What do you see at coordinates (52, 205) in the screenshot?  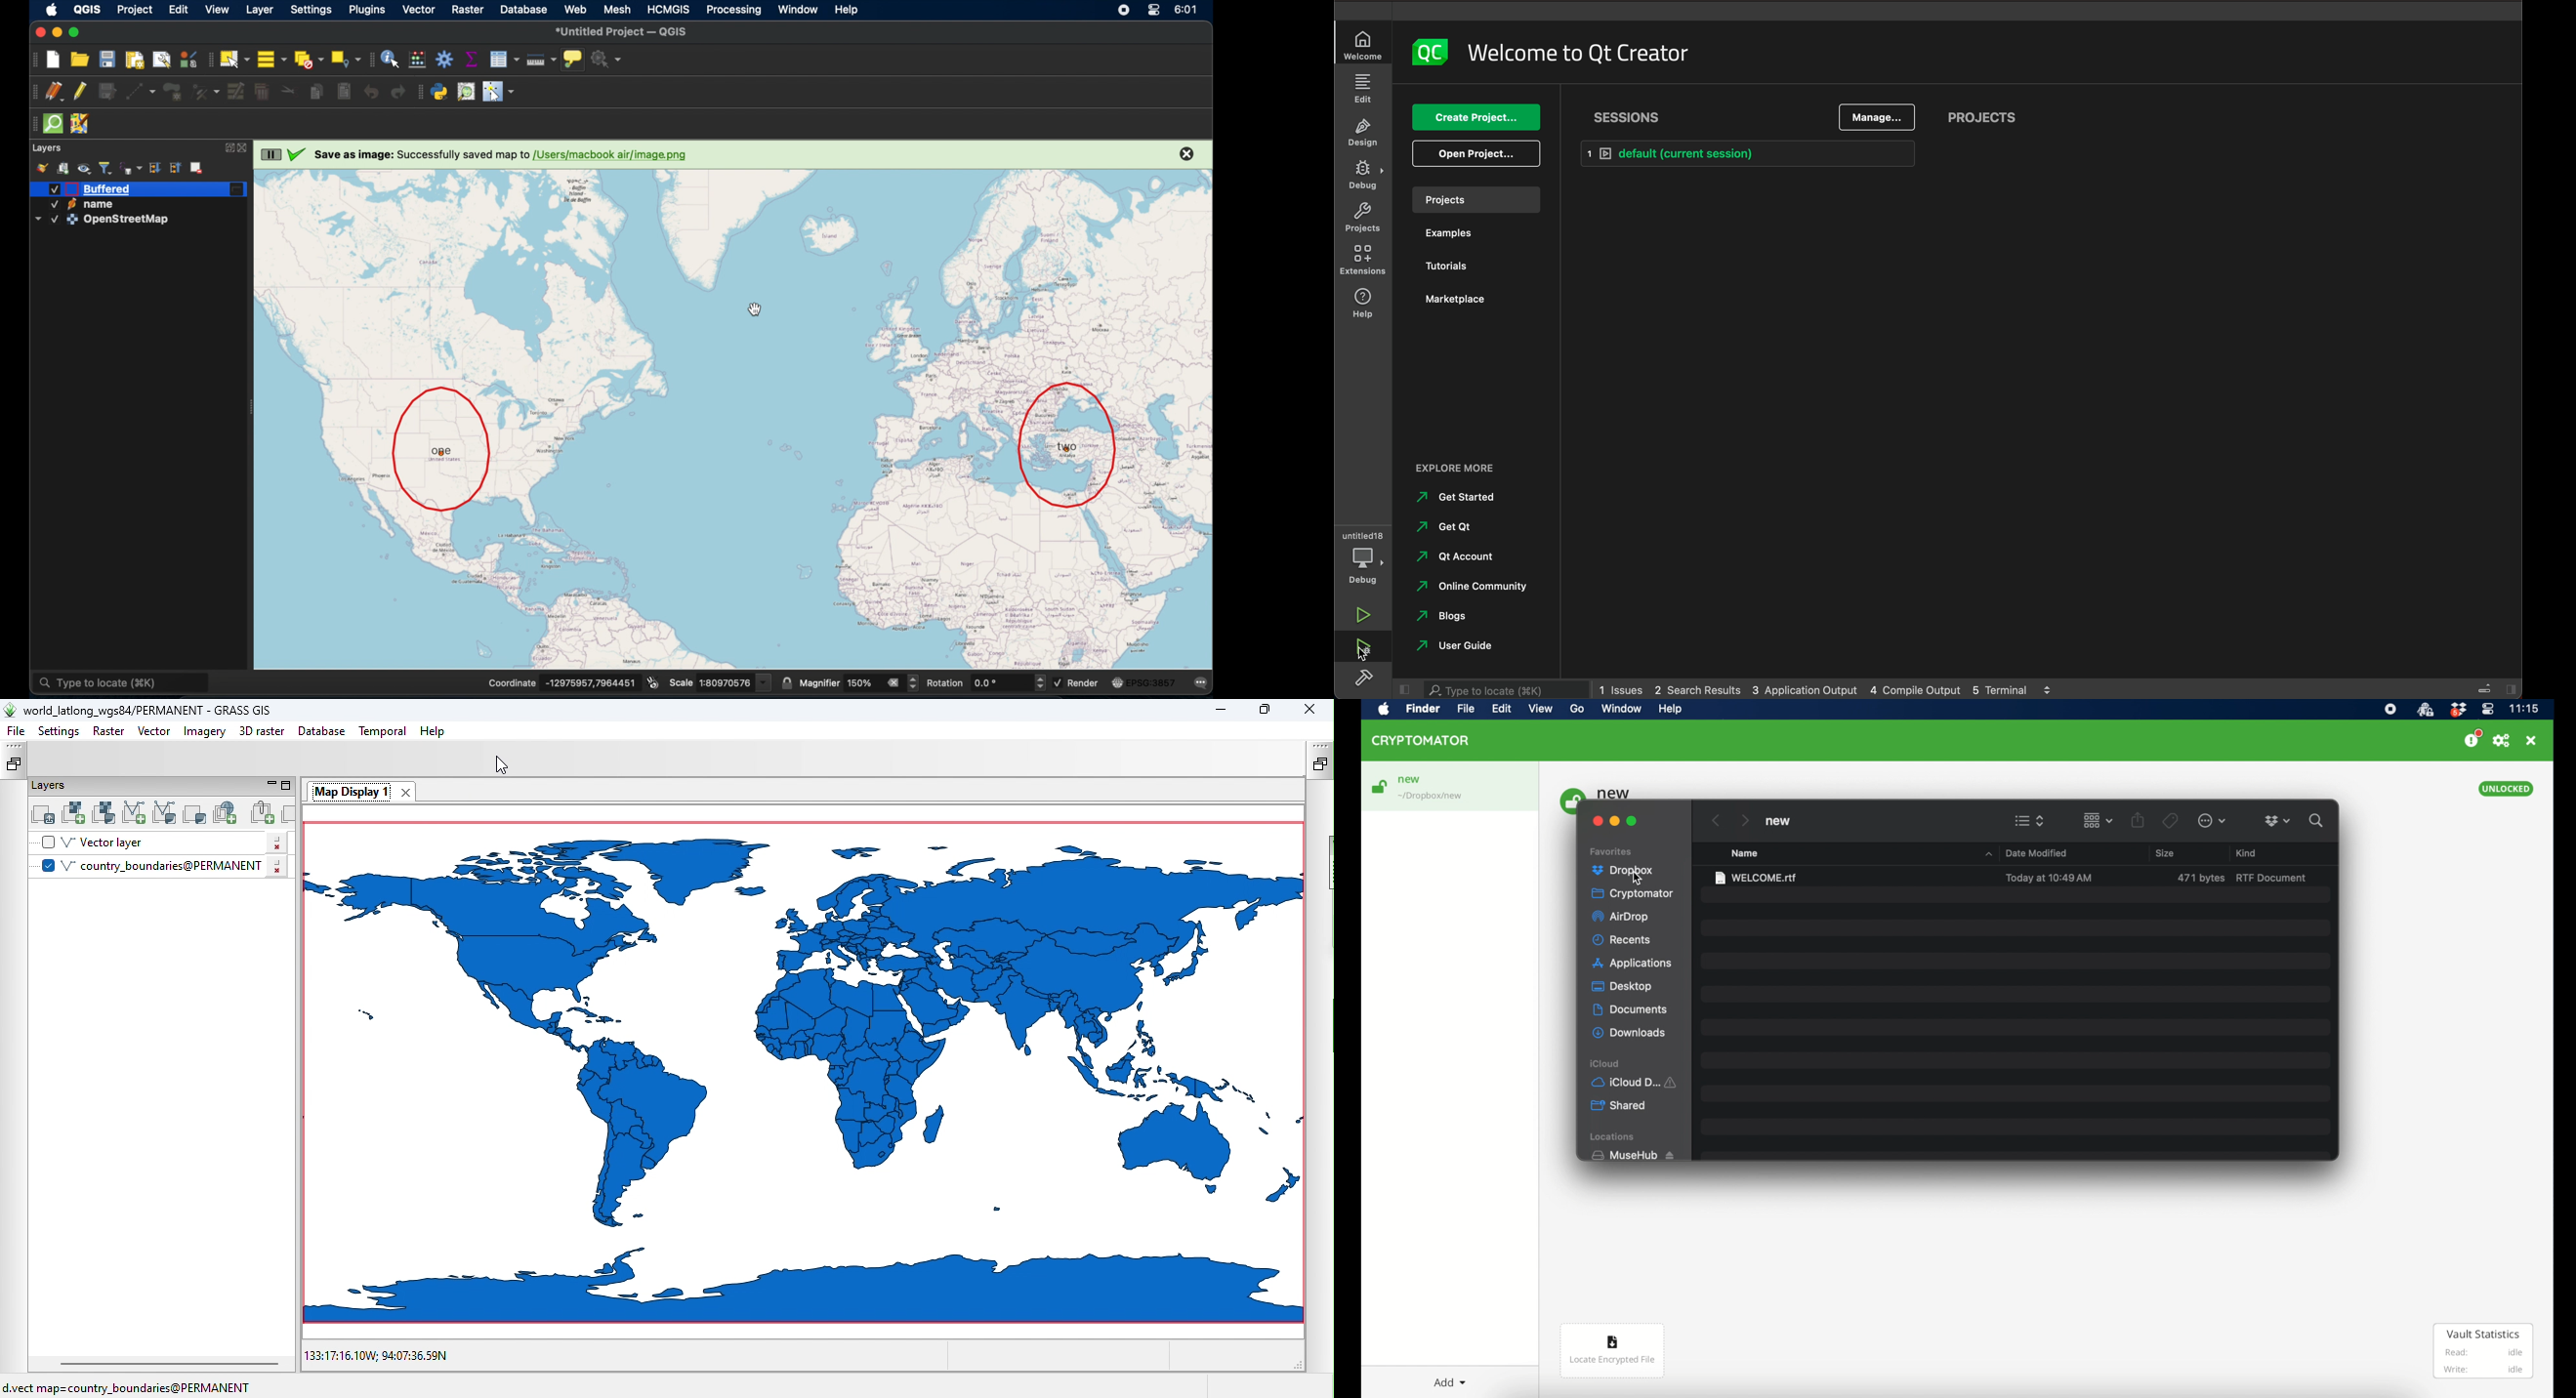 I see `Checked checkbox` at bounding box center [52, 205].